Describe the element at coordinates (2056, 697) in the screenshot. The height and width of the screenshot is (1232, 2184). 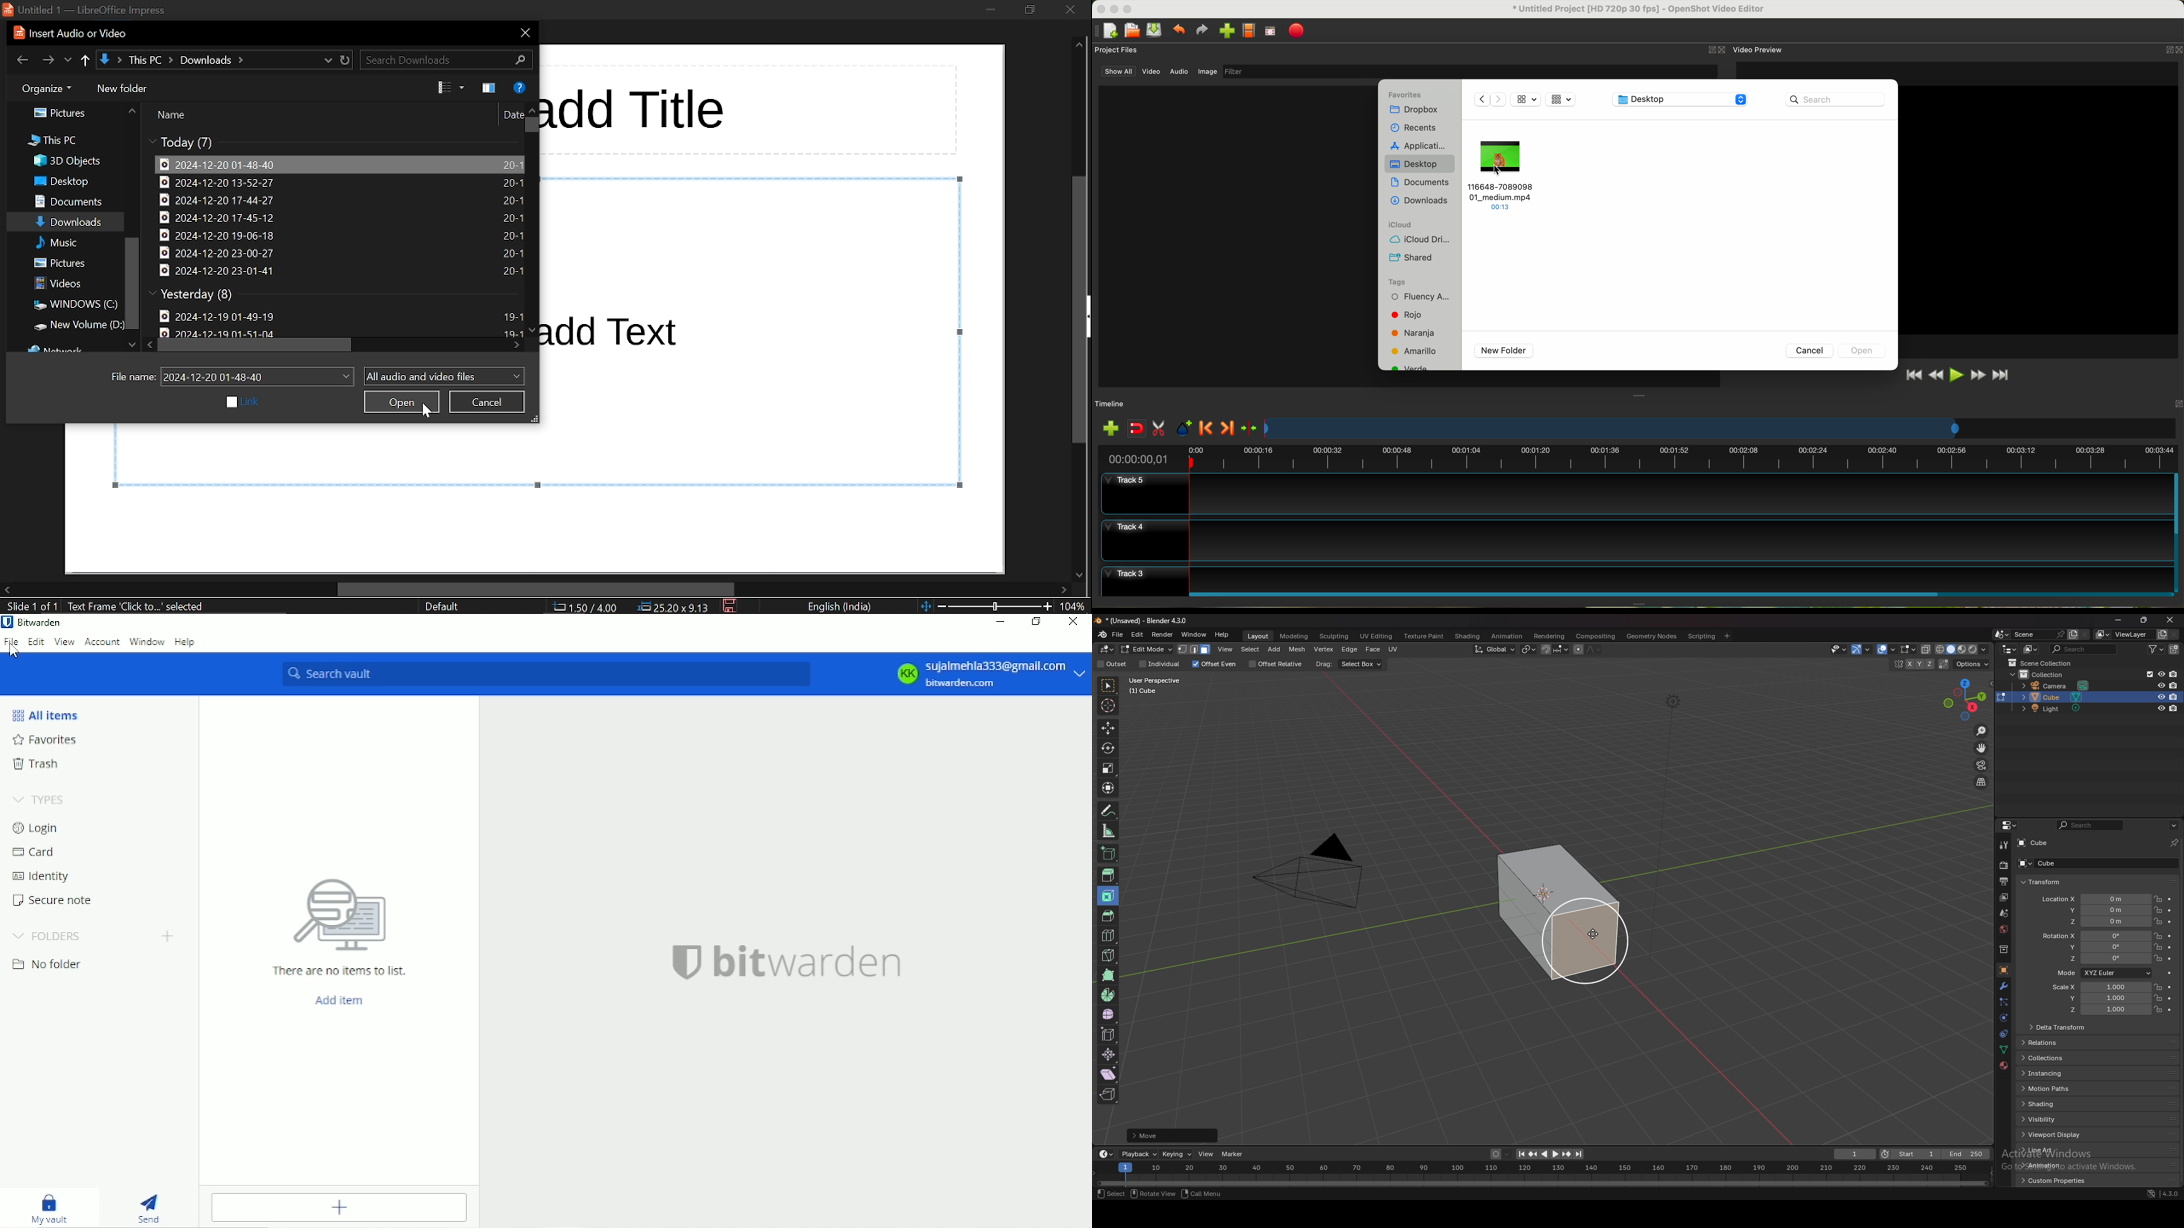
I see `cube` at that location.